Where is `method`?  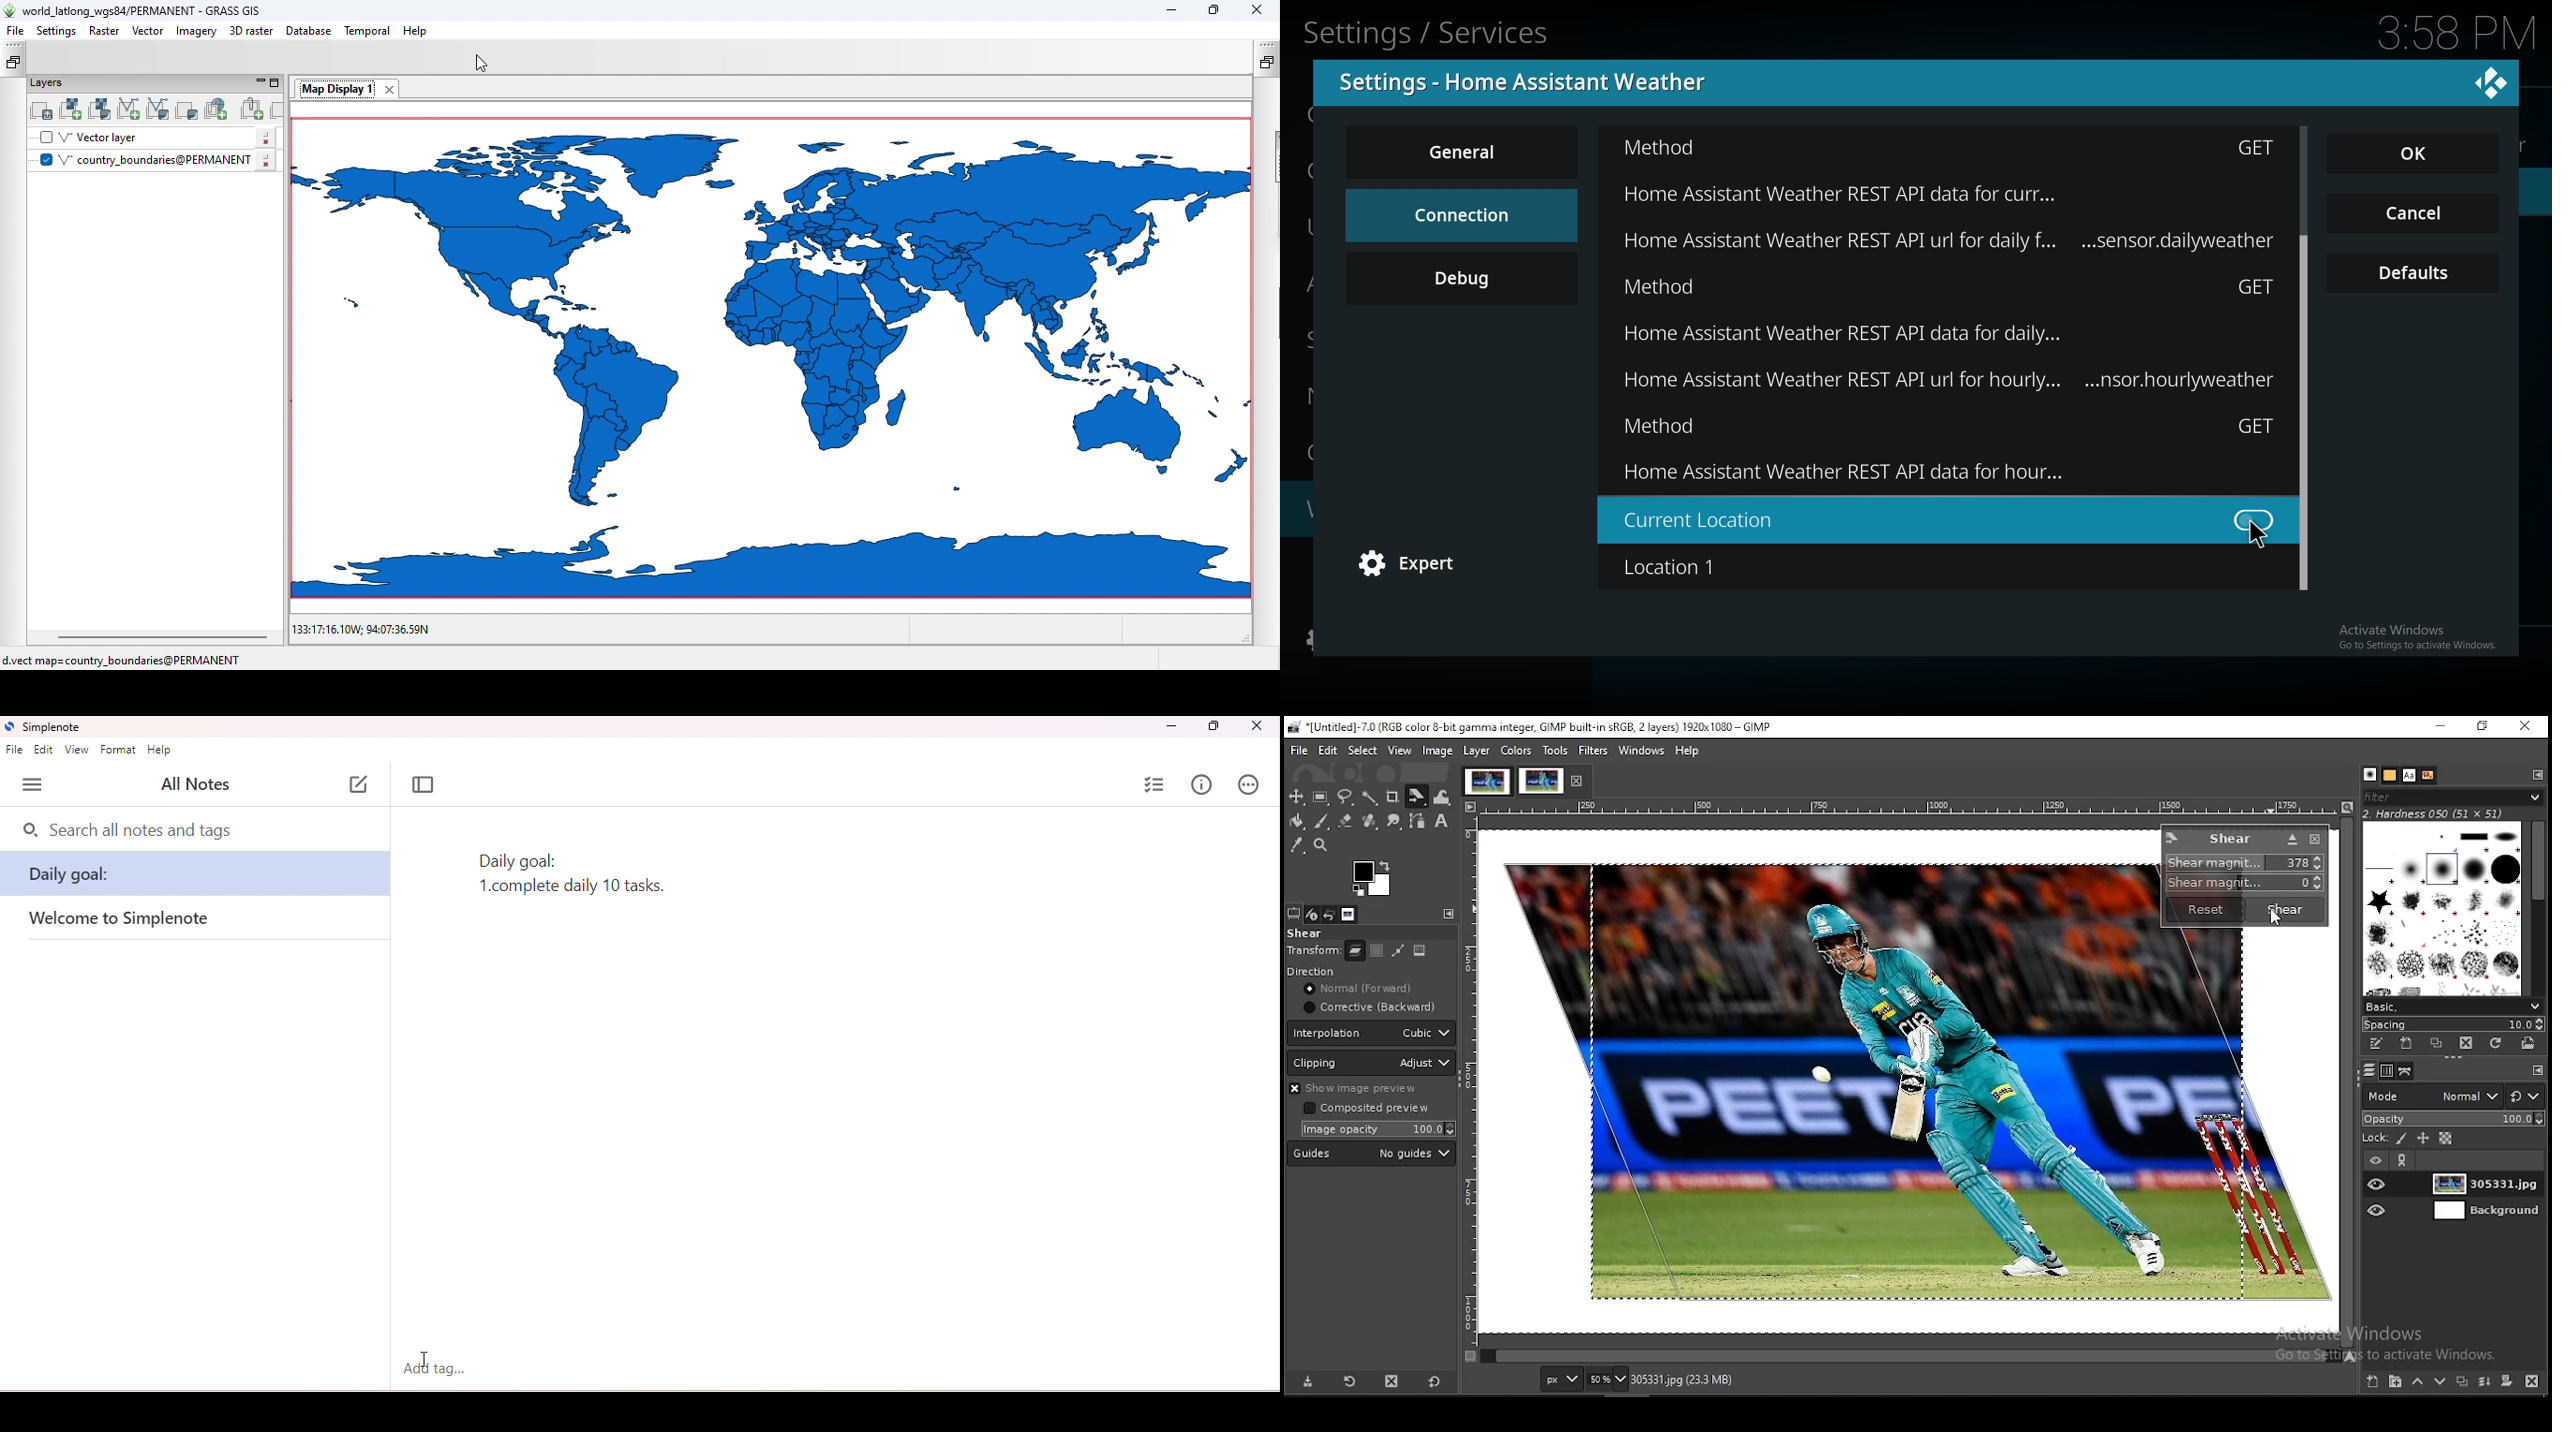 method is located at coordinates (1952, 290).